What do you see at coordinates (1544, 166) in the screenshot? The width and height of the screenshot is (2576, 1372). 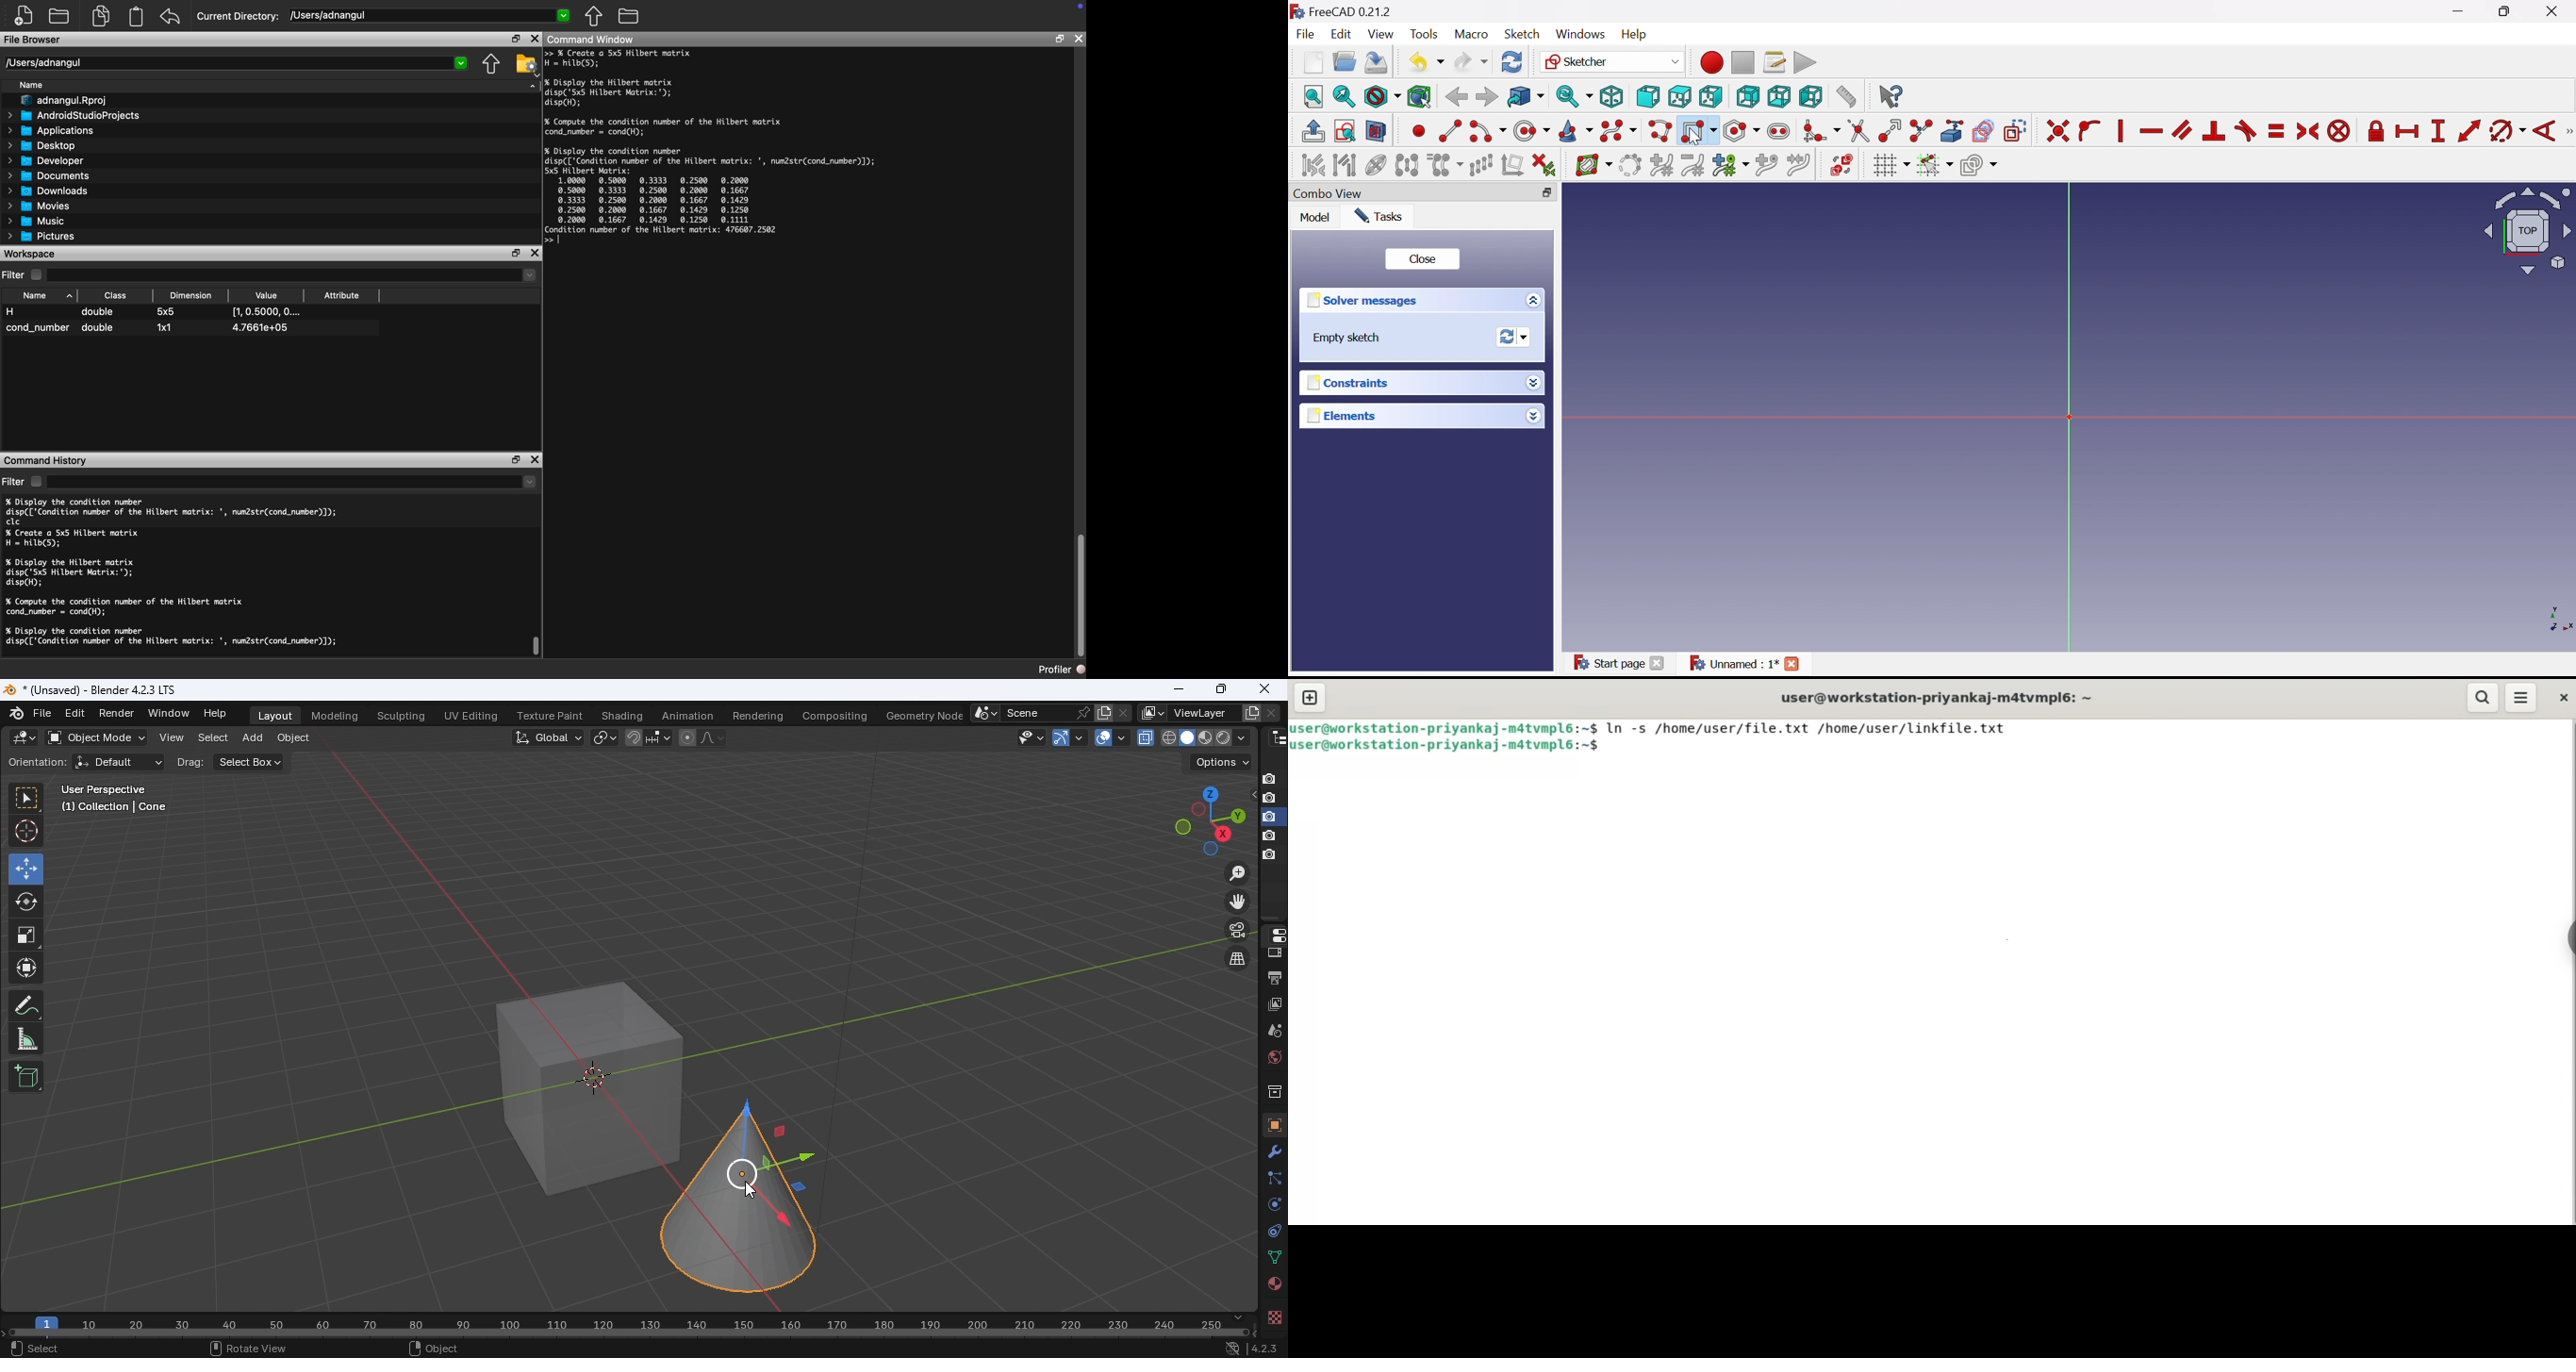 I see `Delete all constraints` at bounding box center [1544, 166].